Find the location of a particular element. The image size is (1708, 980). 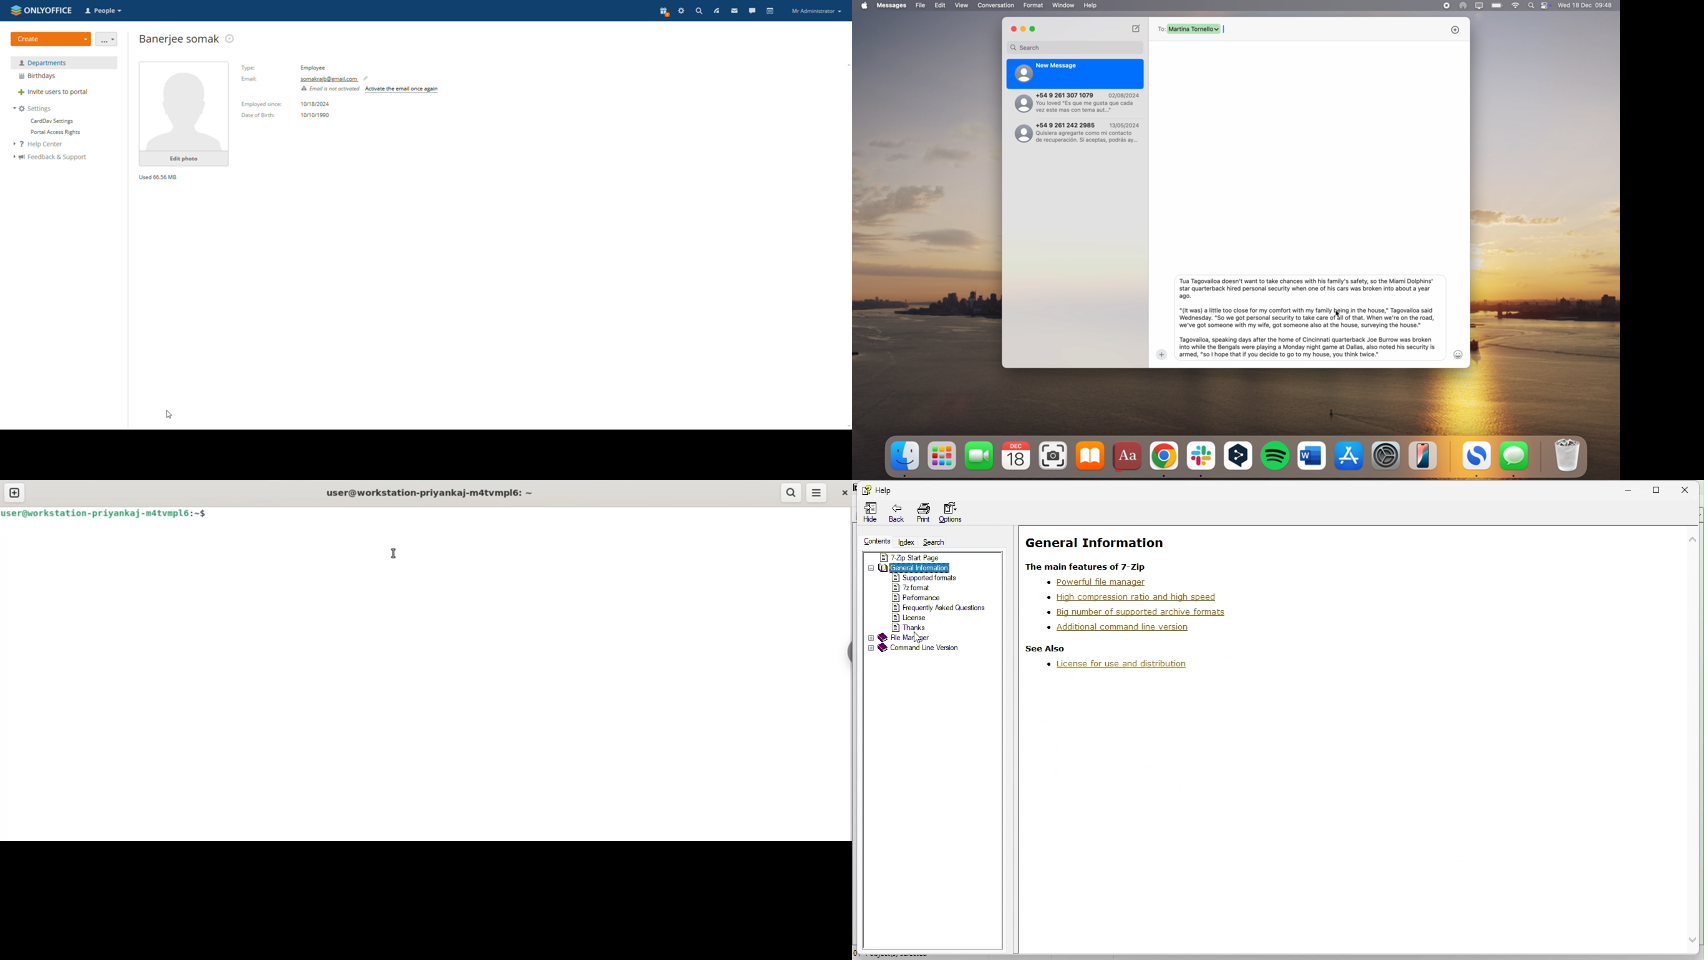

Apple icon is located at coordinates (863, 6).